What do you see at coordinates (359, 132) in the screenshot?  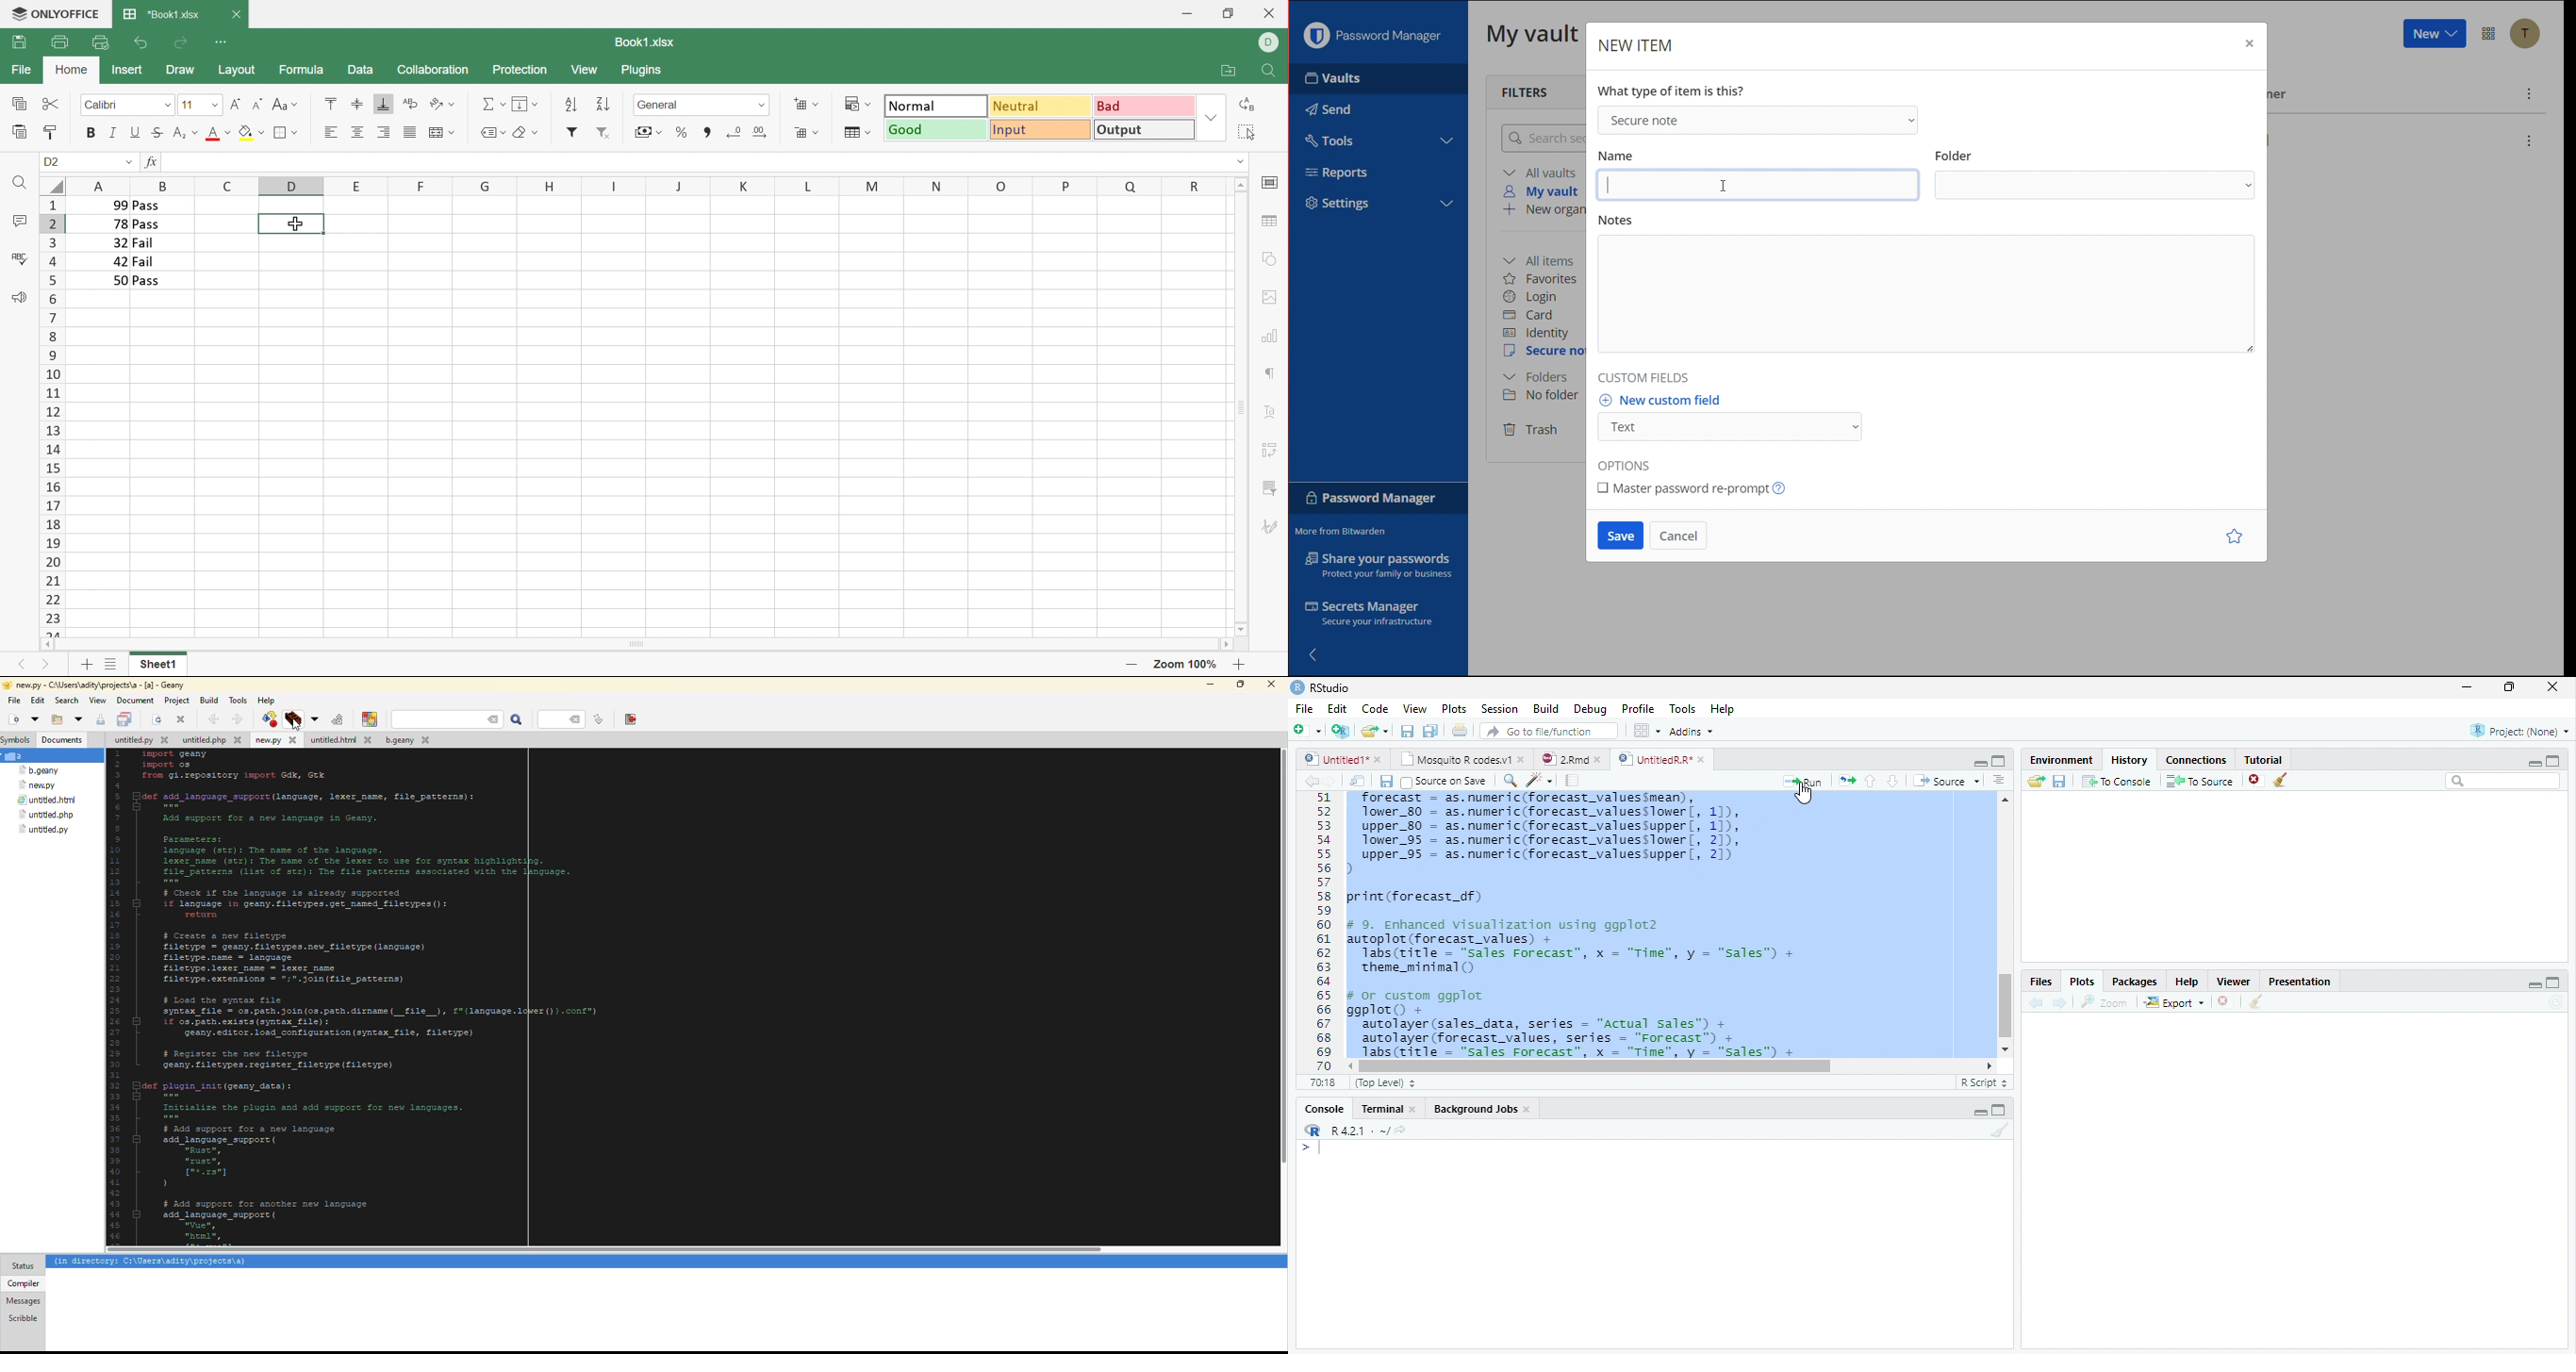 I see `Align middle` at bounding box center [359, 132].